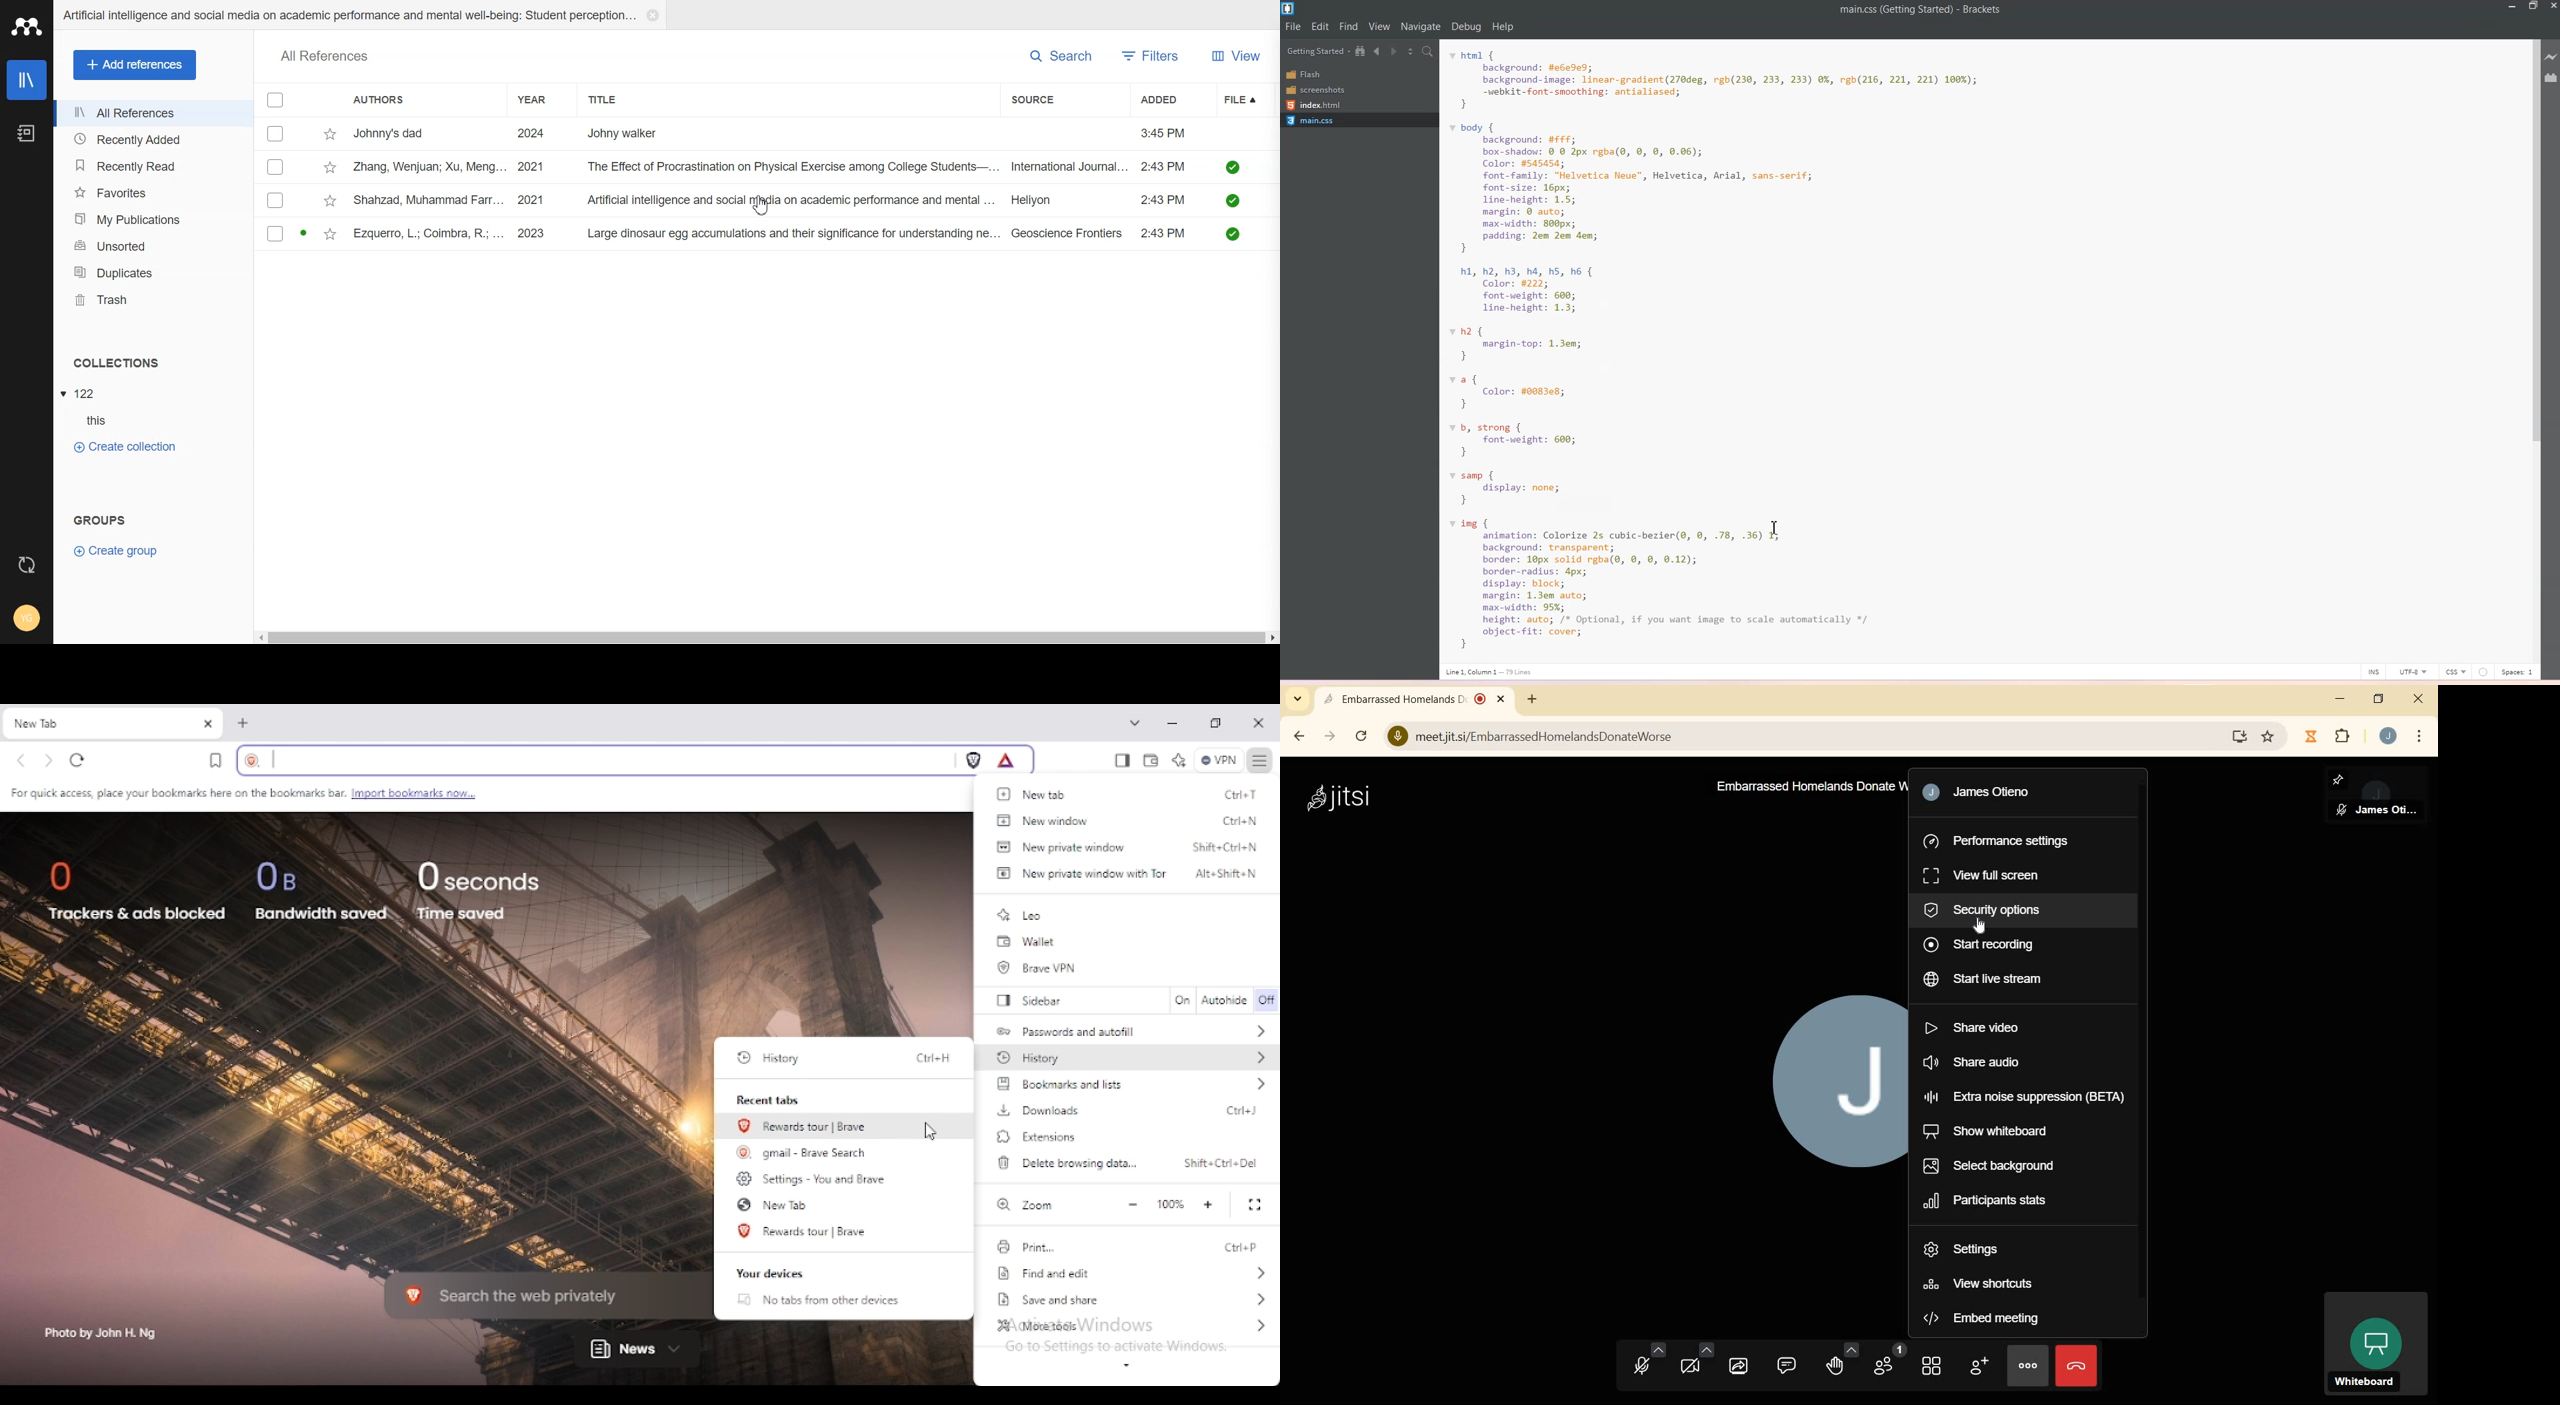 The image size is (2576, 1428). I want to click on zang, wenjuan; xu, meng..., so click(430, 166).